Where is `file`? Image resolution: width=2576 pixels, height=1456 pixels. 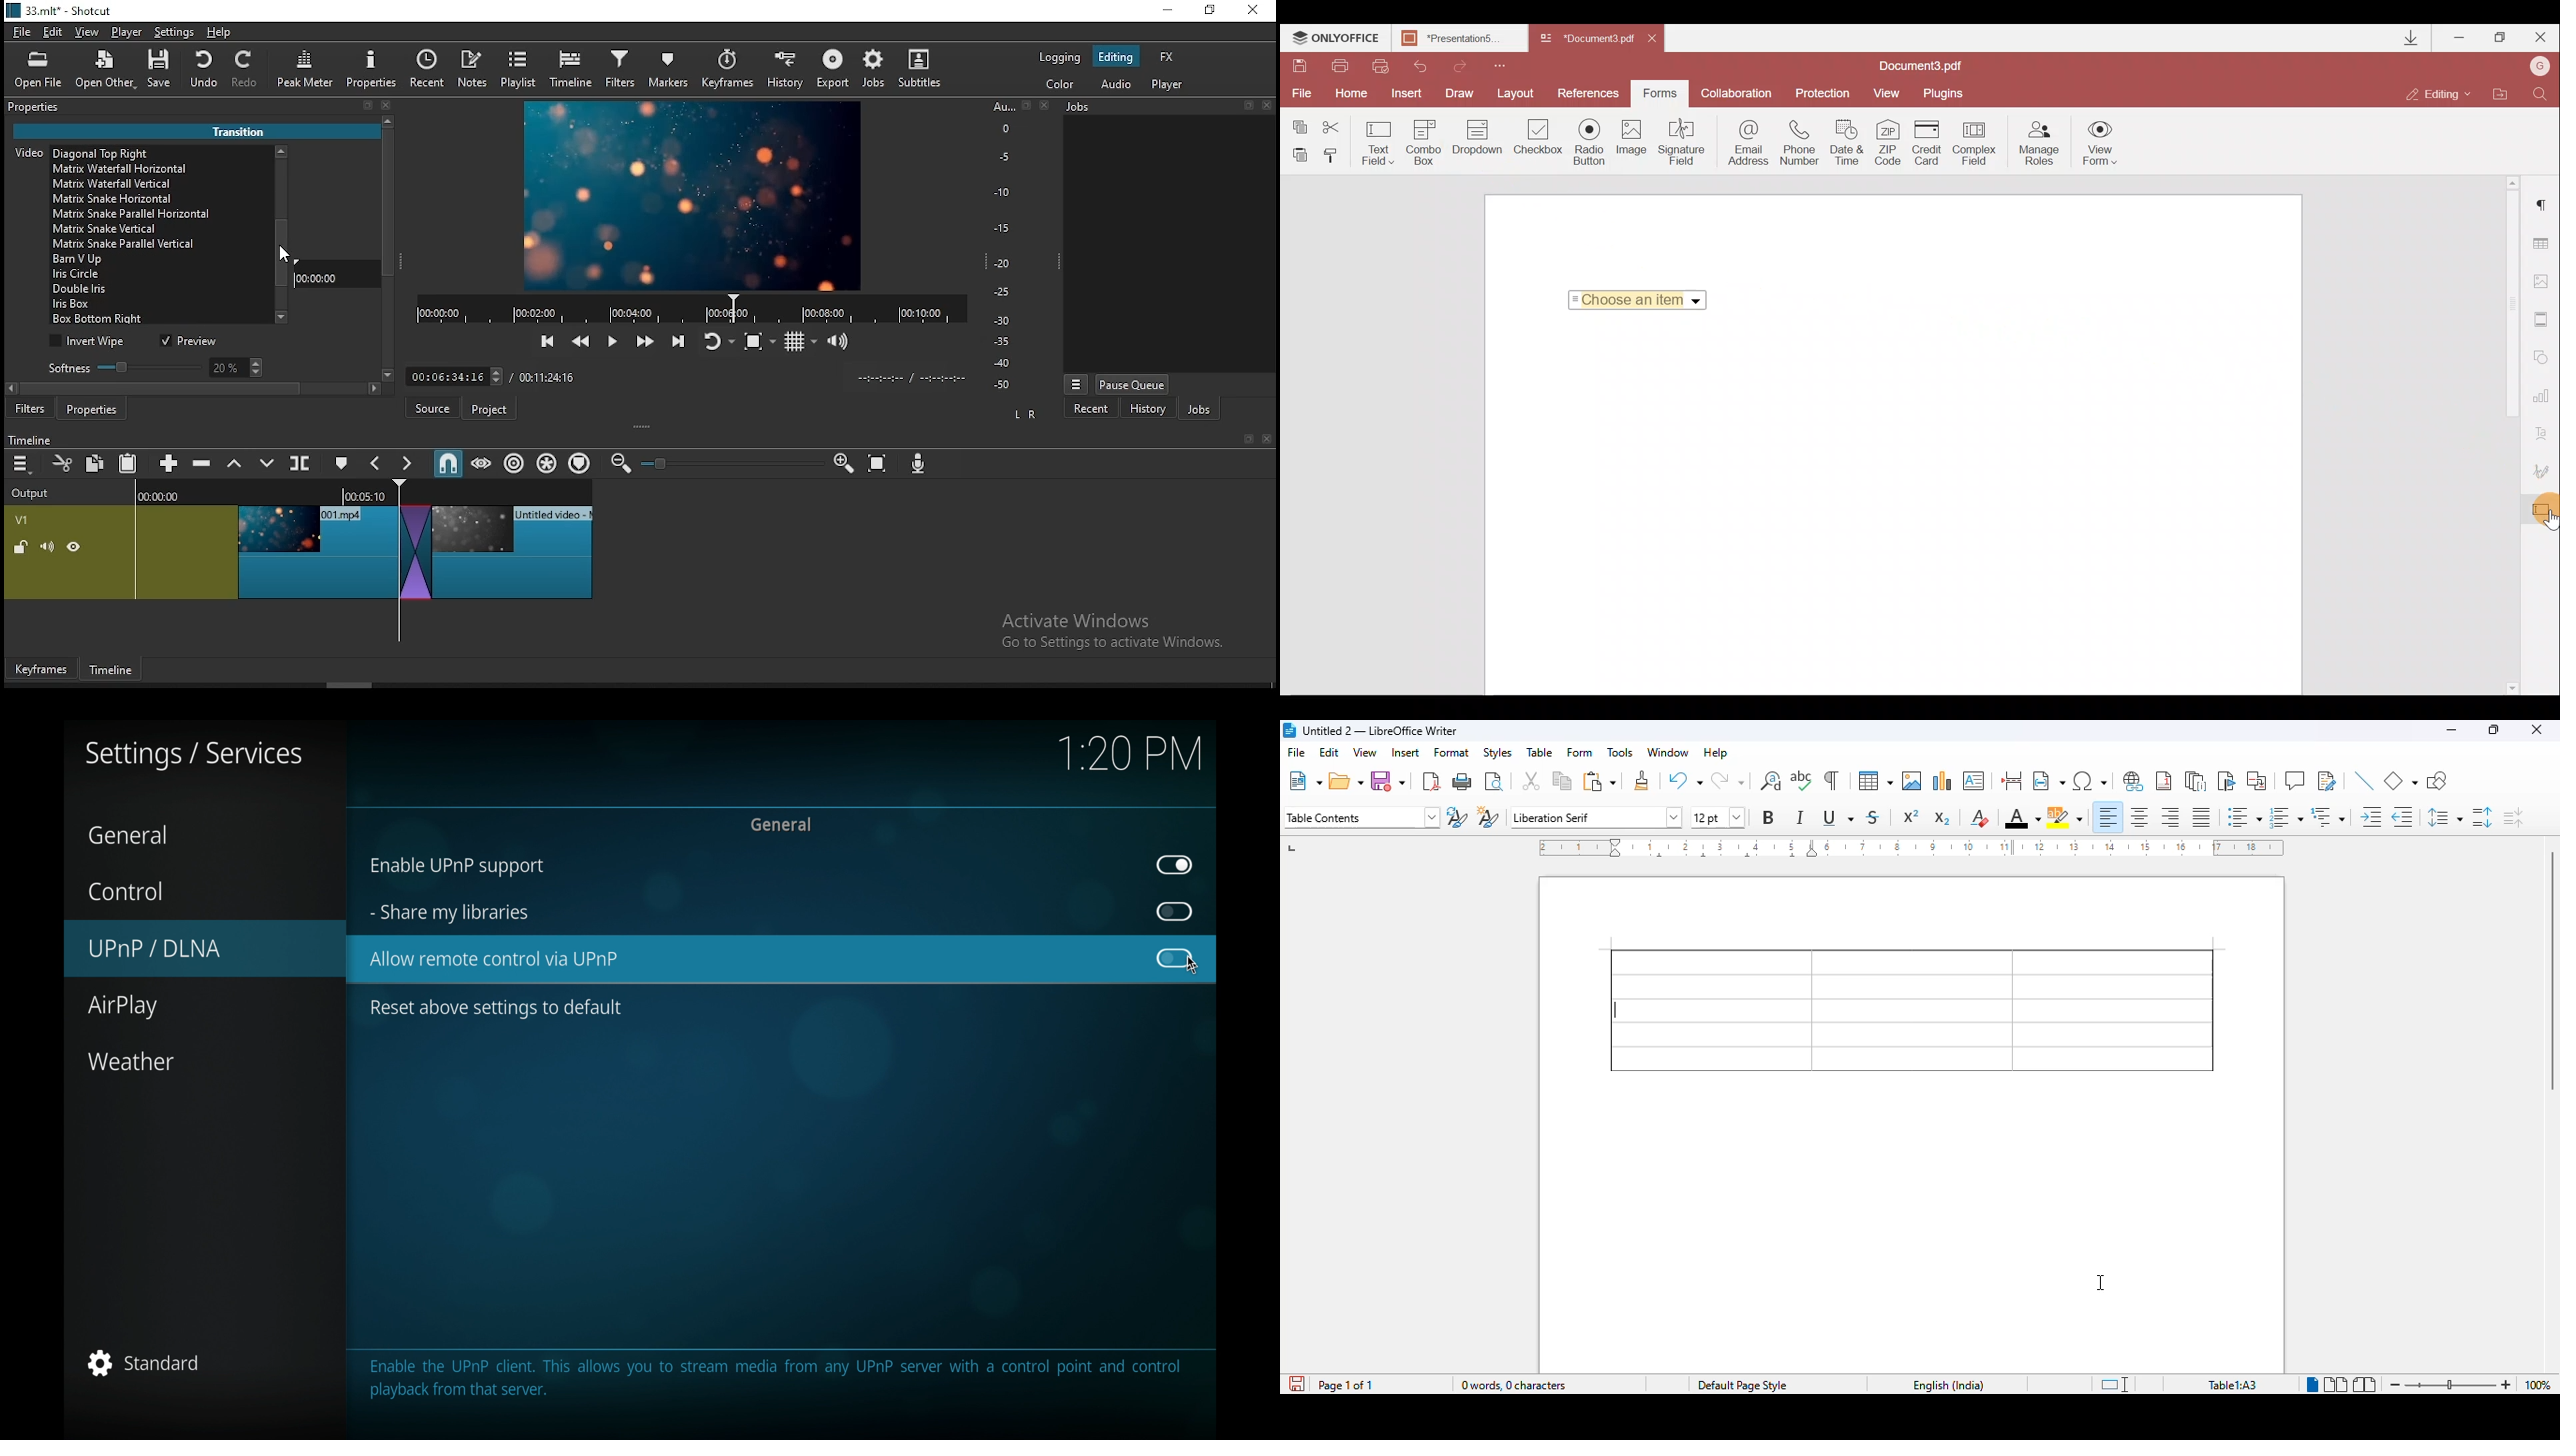 file is located at coordinates (1295, 753).